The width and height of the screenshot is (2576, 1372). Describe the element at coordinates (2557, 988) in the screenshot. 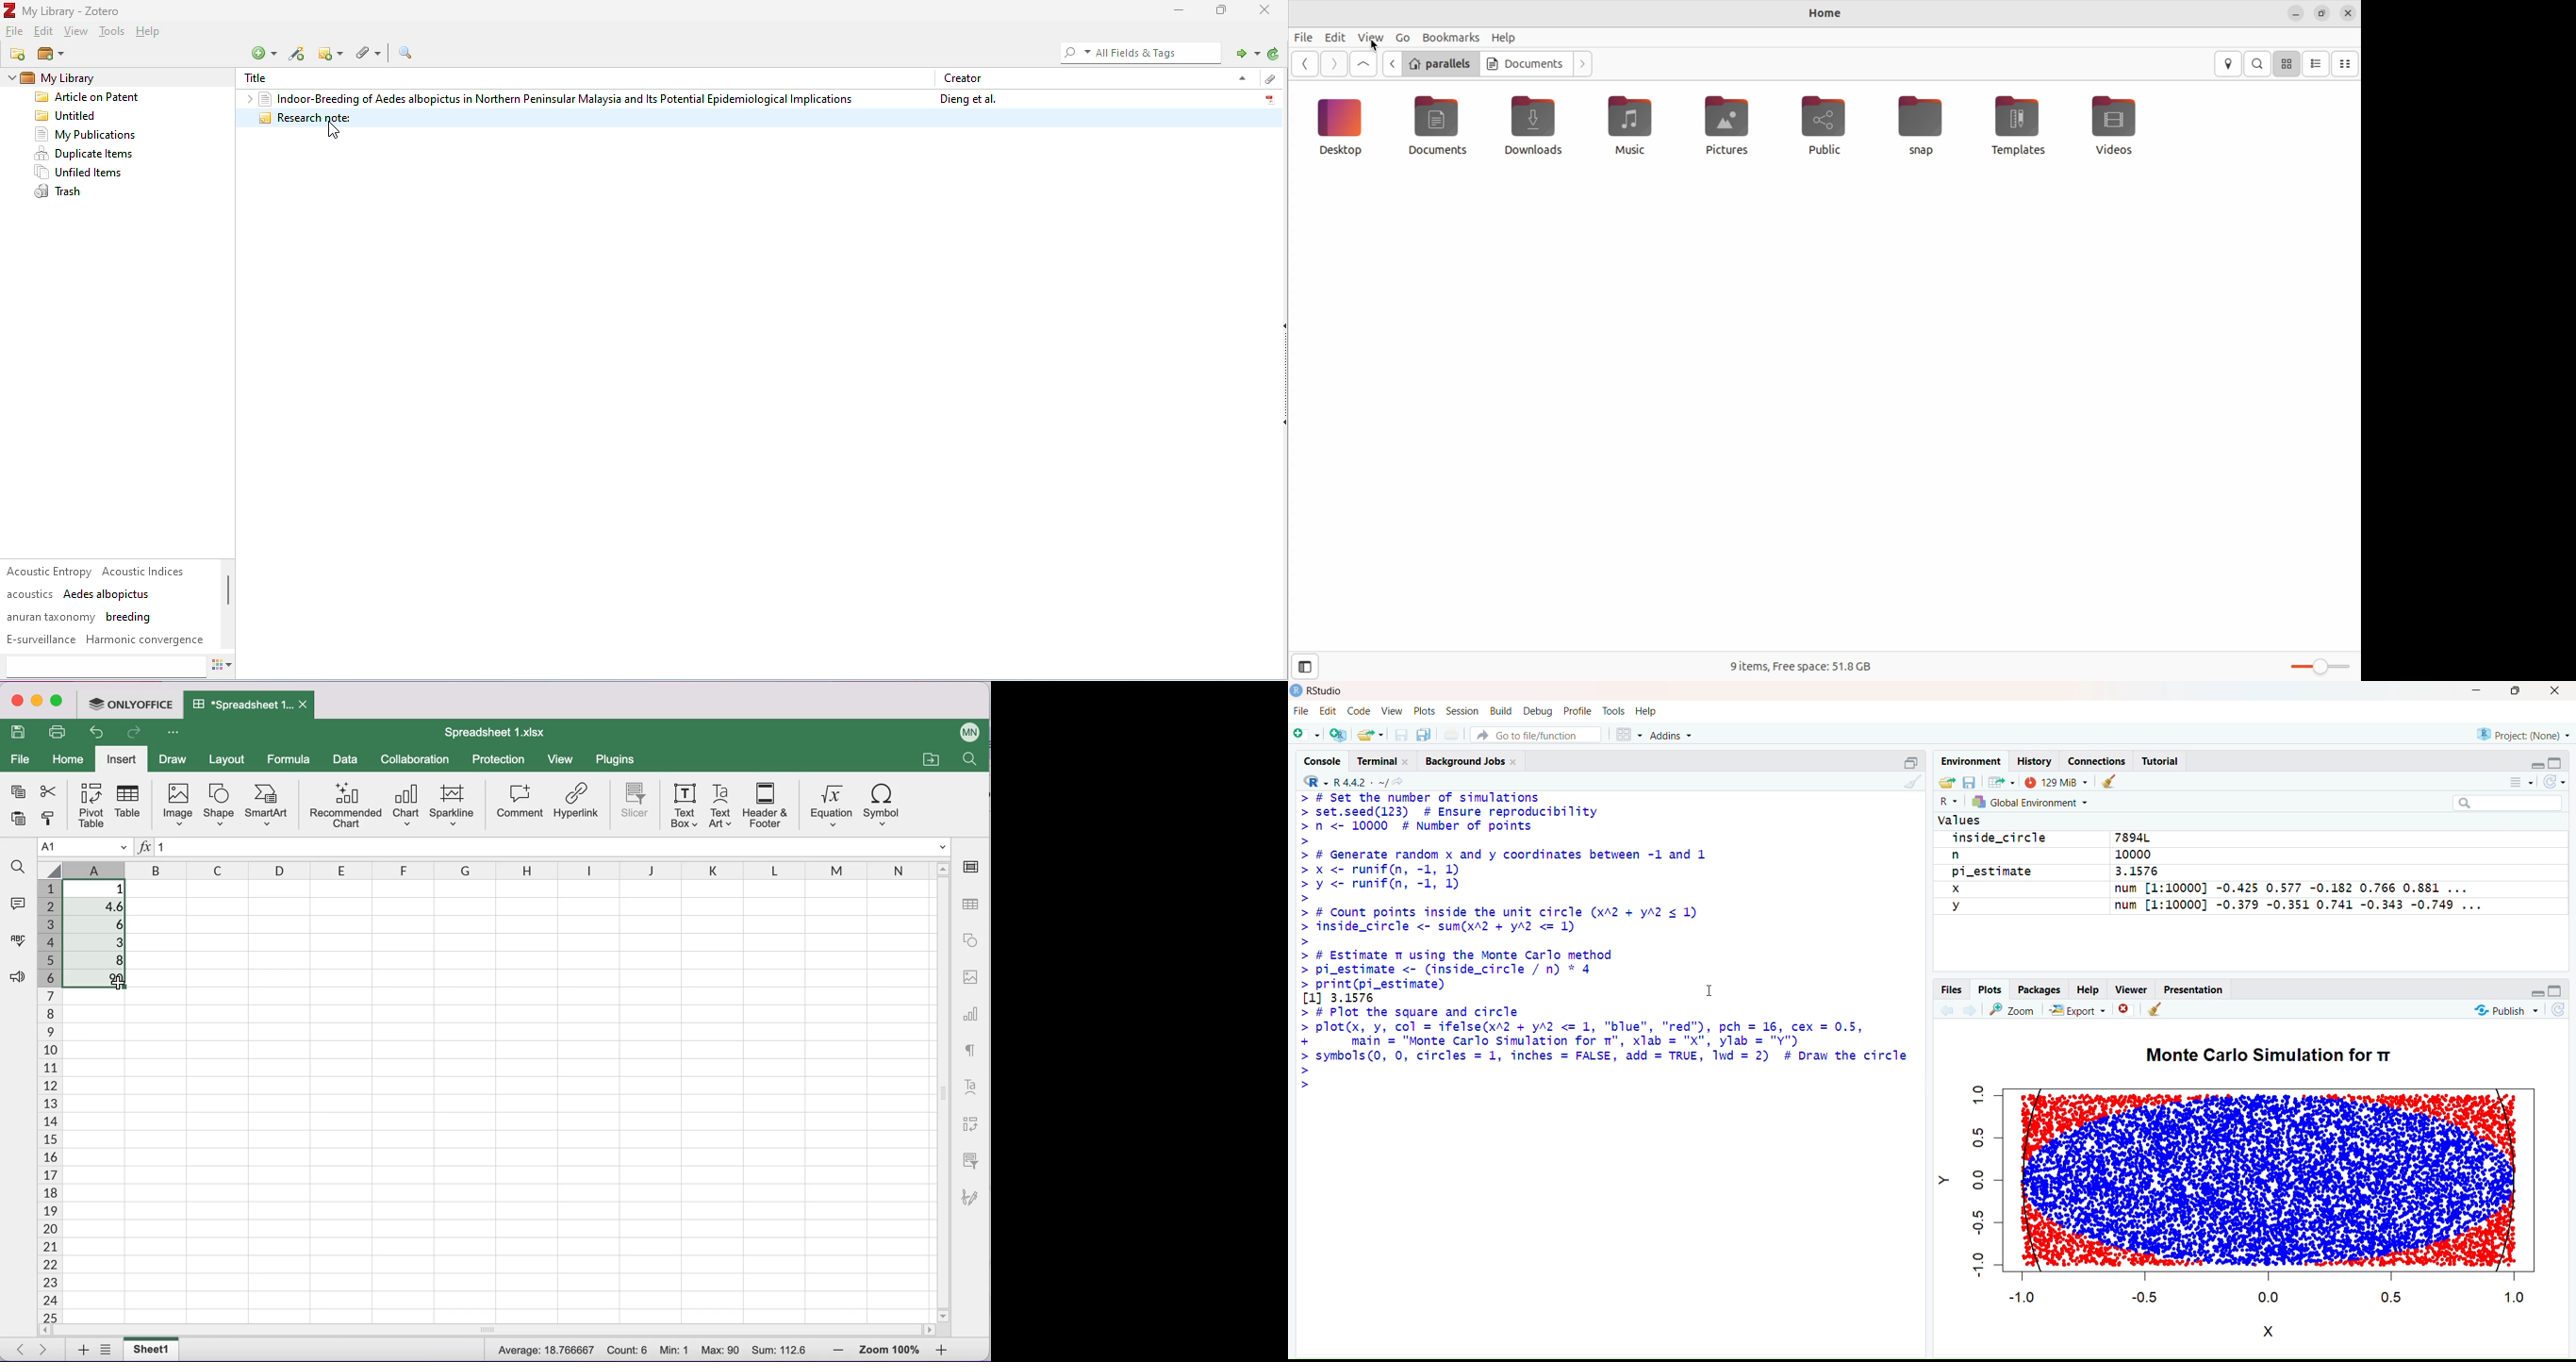

I see `Maximize` at that location.